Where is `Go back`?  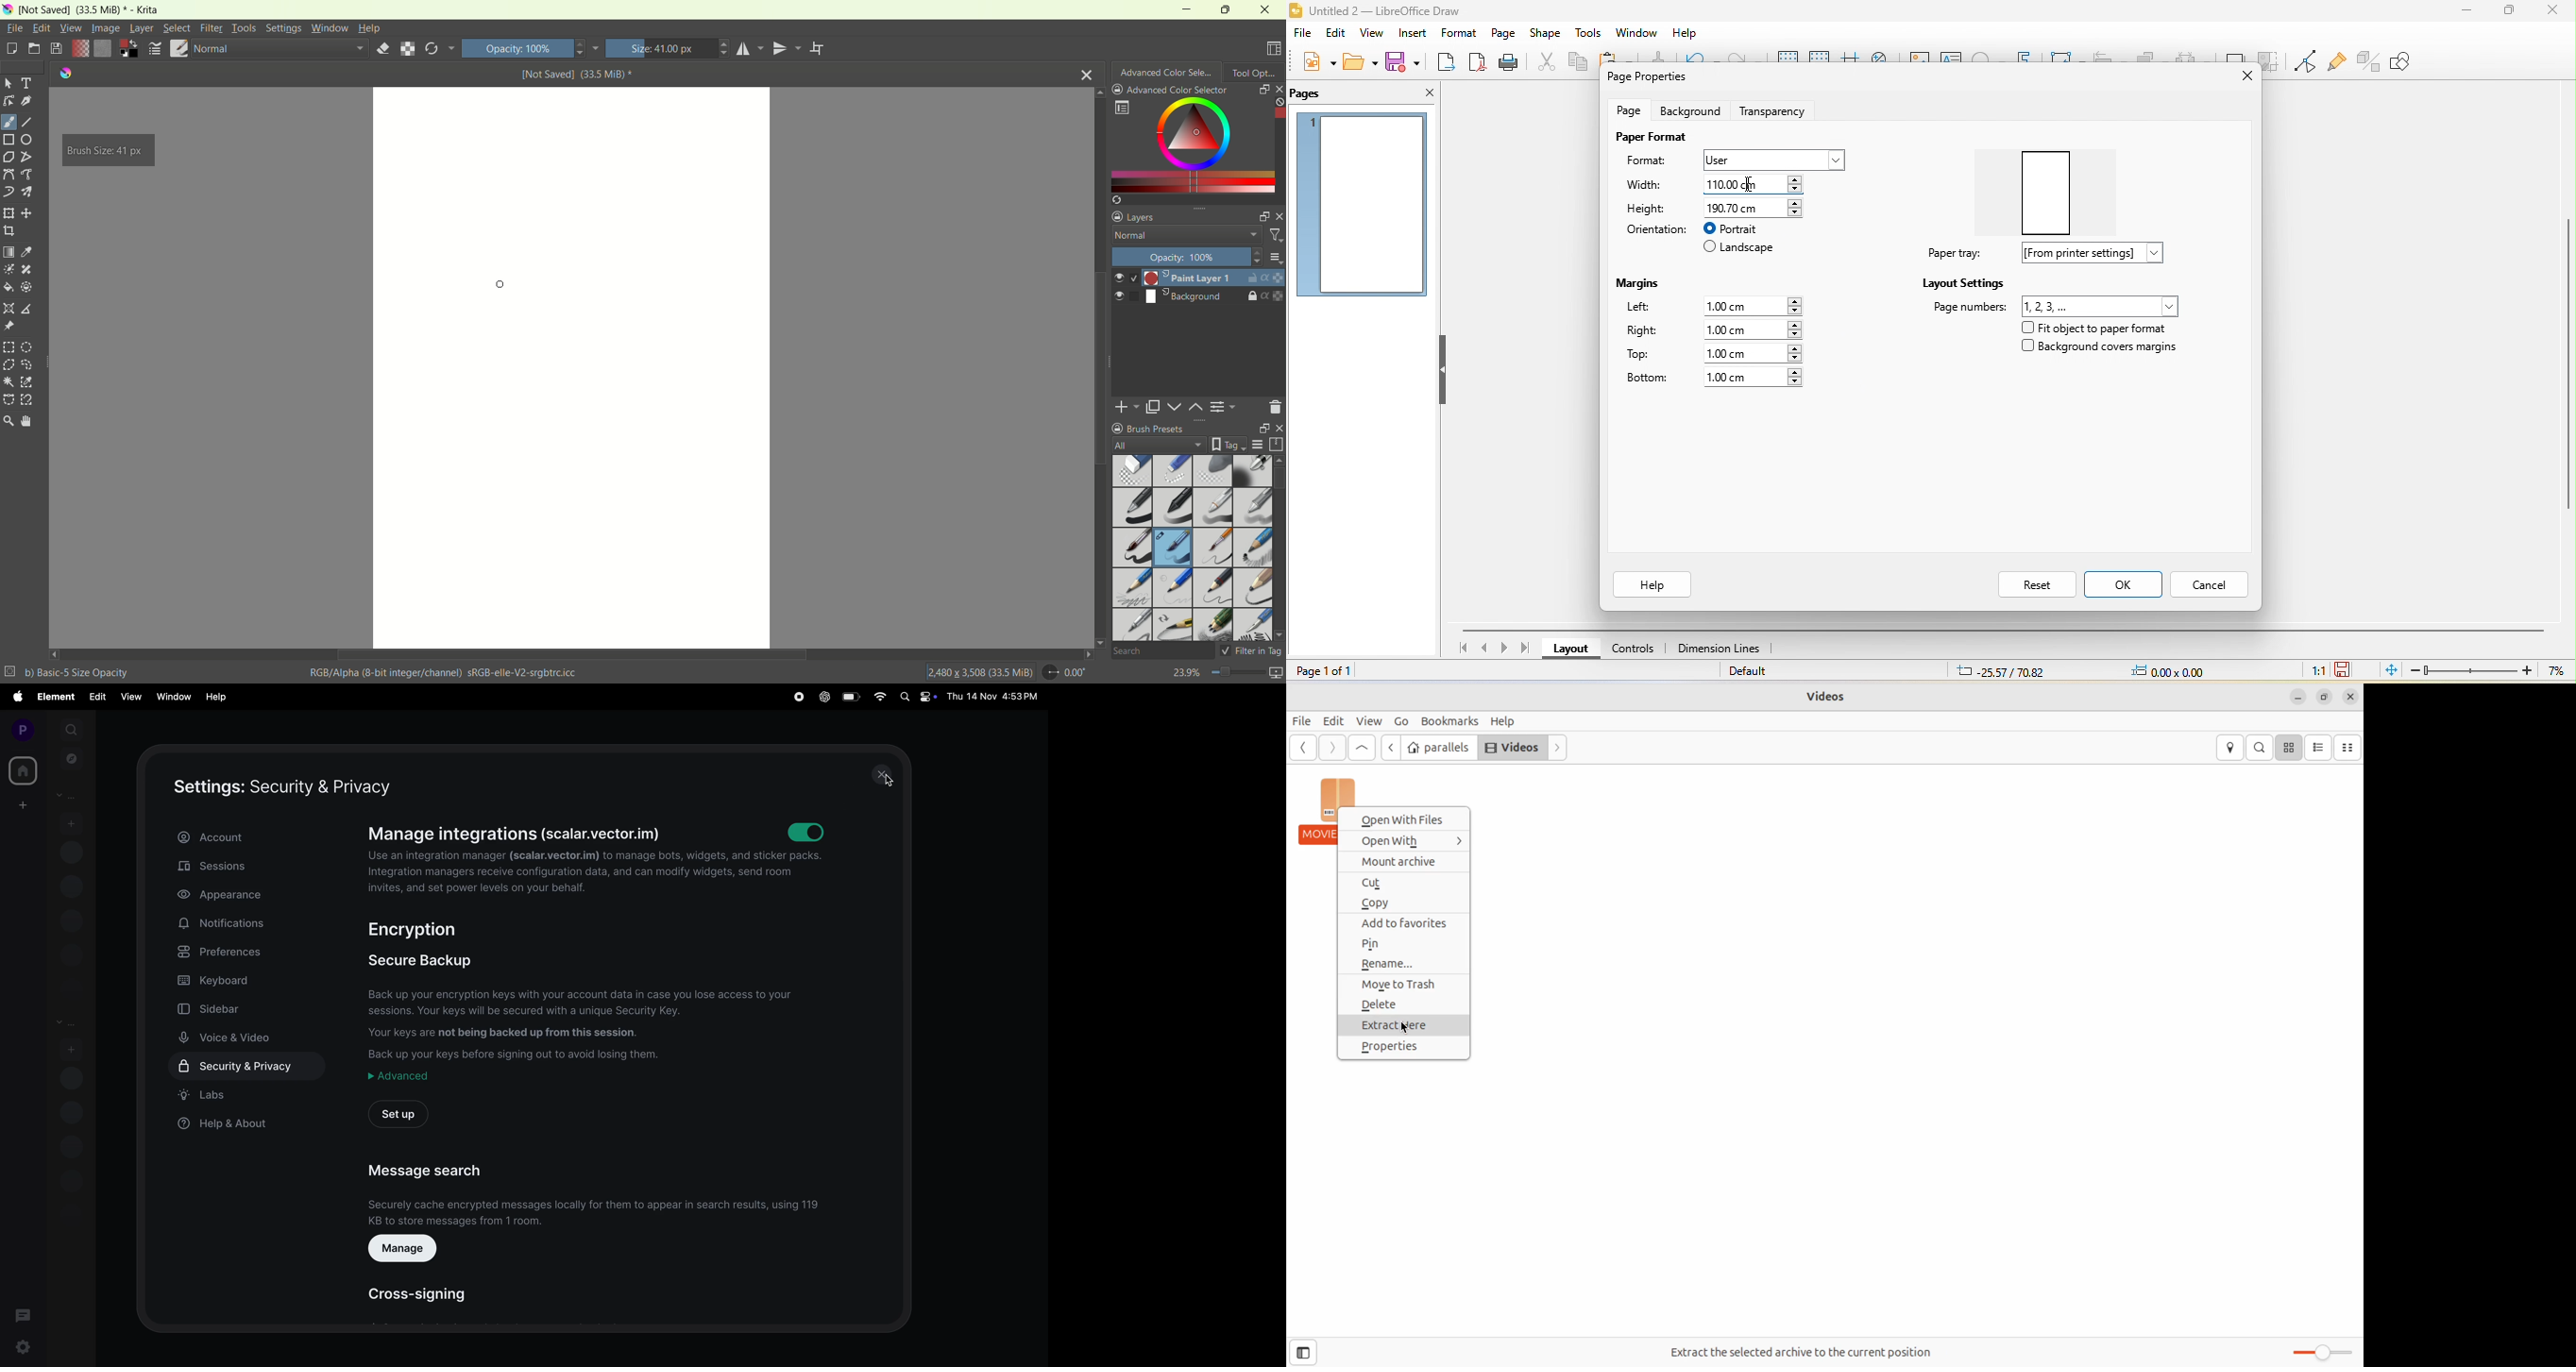 Go back is located at coordinates (1301, 748).